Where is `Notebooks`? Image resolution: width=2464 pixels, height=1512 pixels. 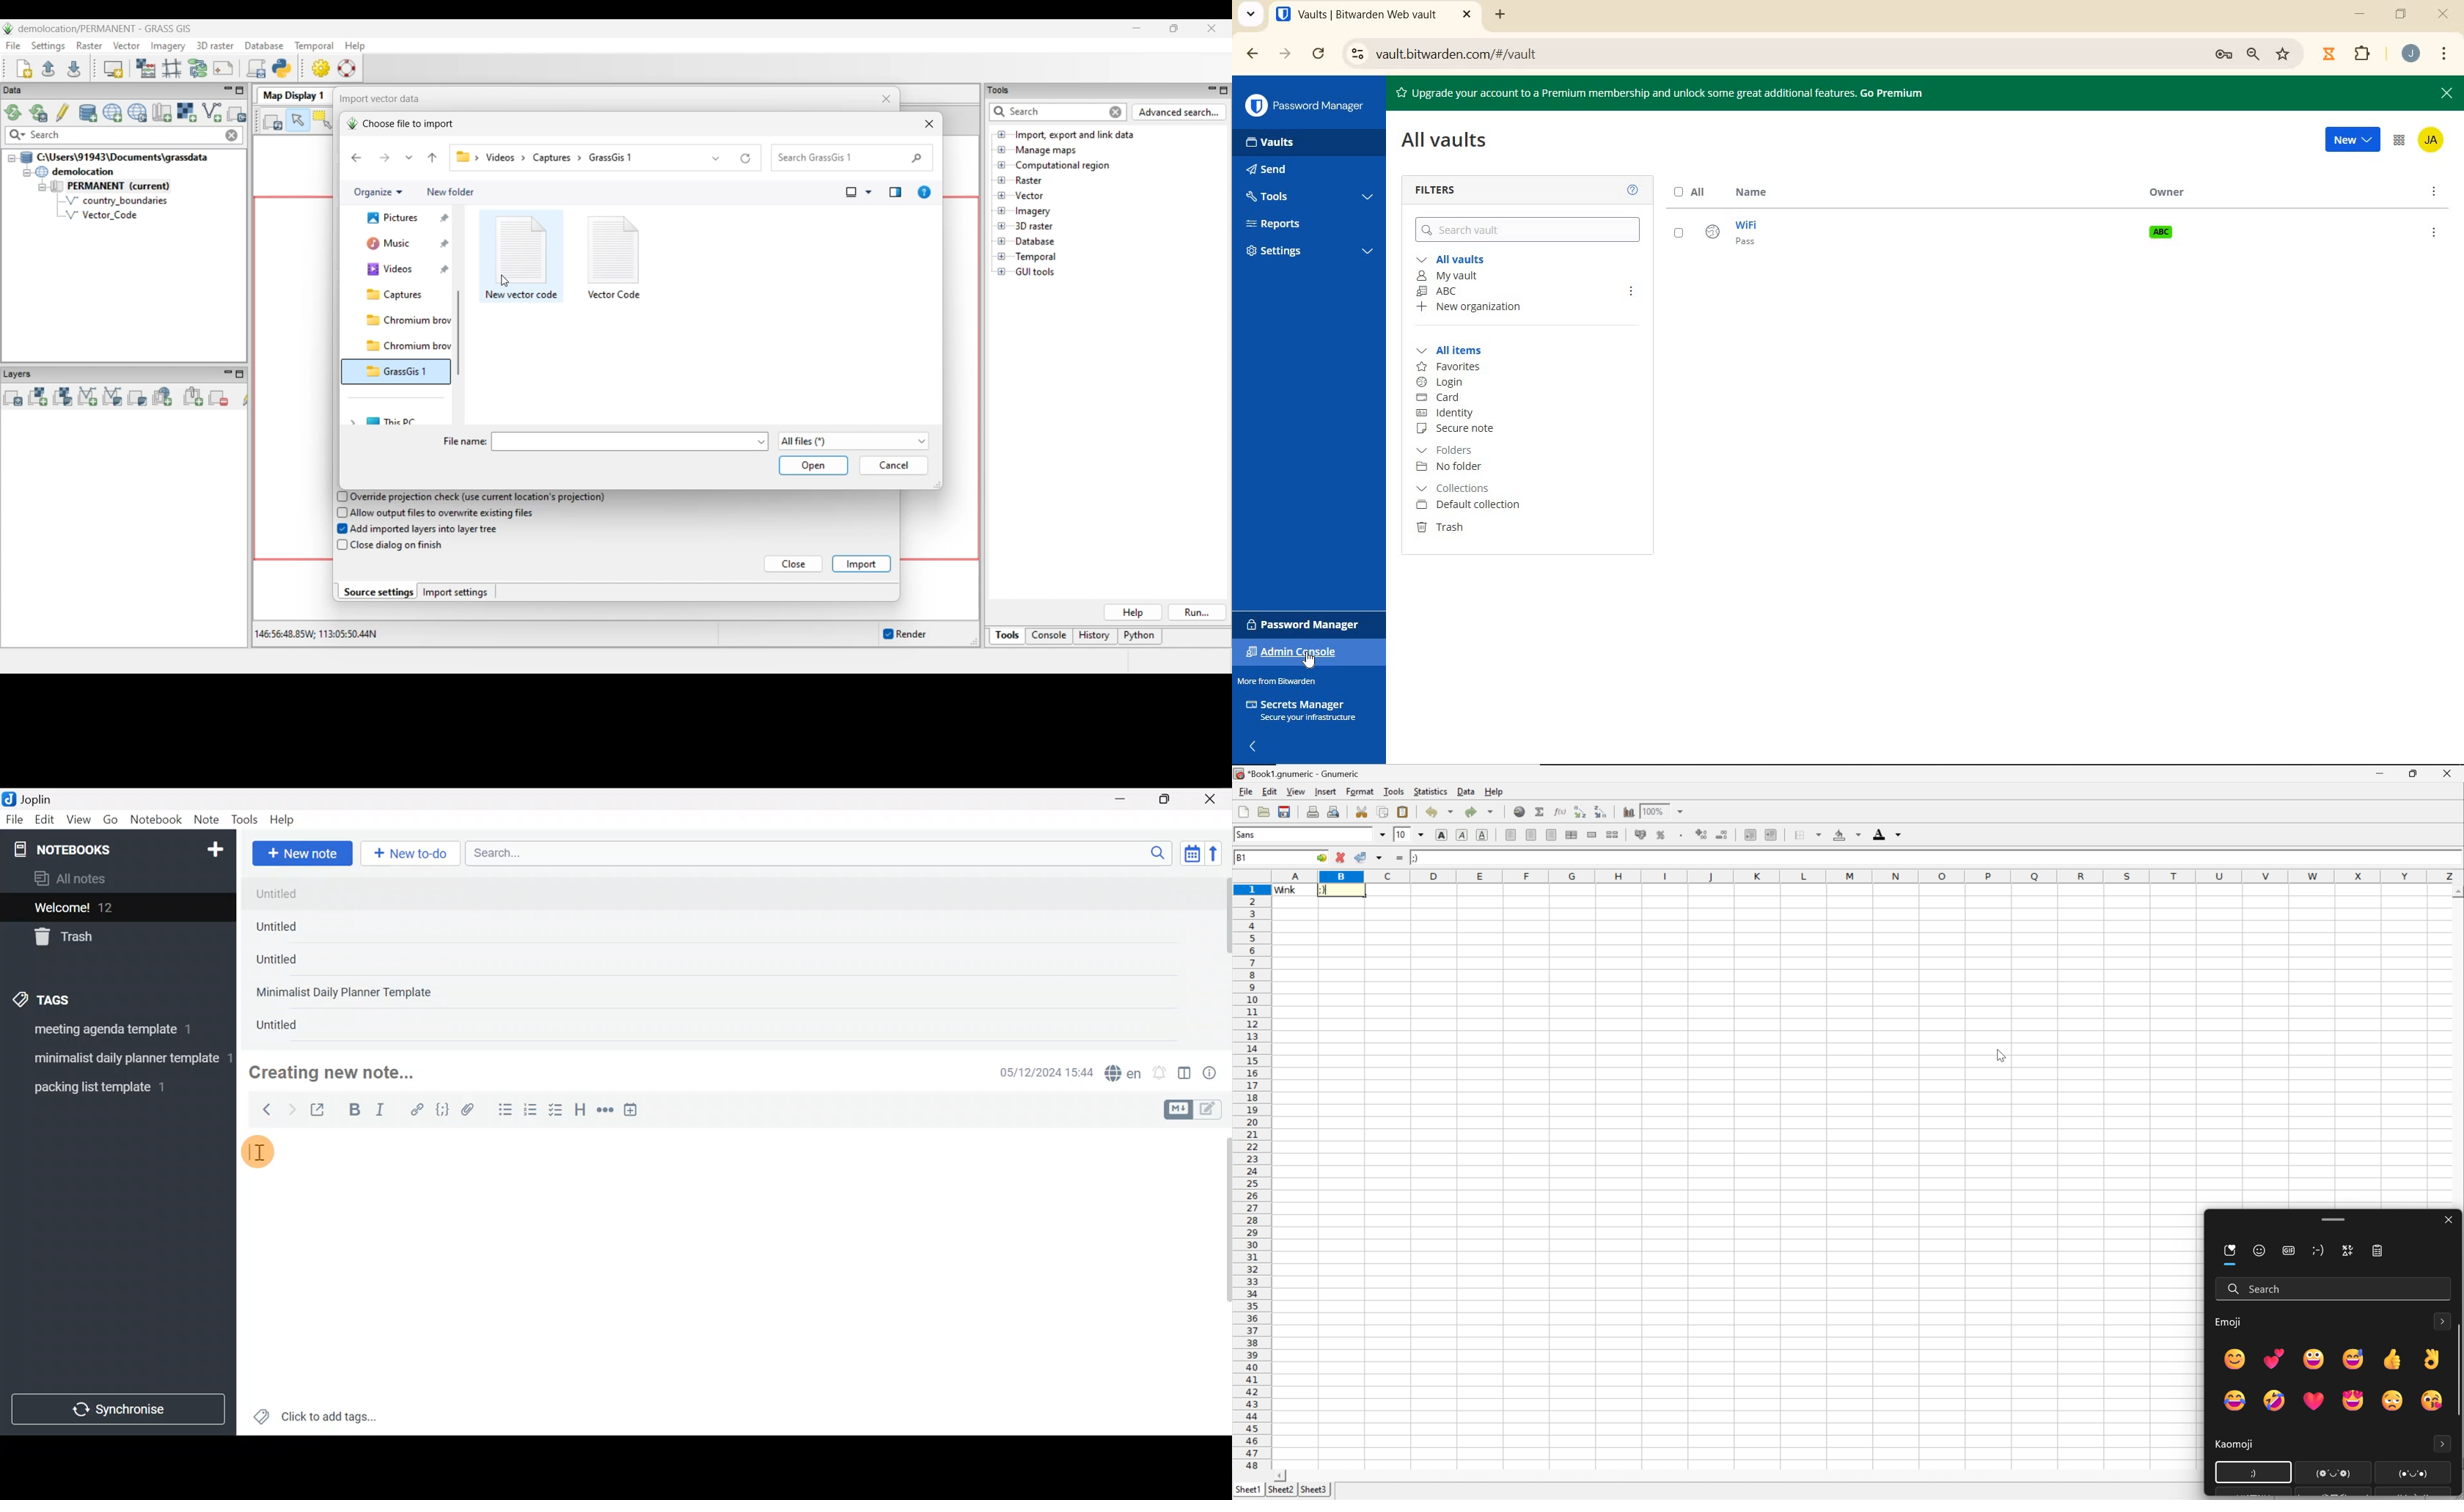 Notebooks is located at coordinates (90, 849).